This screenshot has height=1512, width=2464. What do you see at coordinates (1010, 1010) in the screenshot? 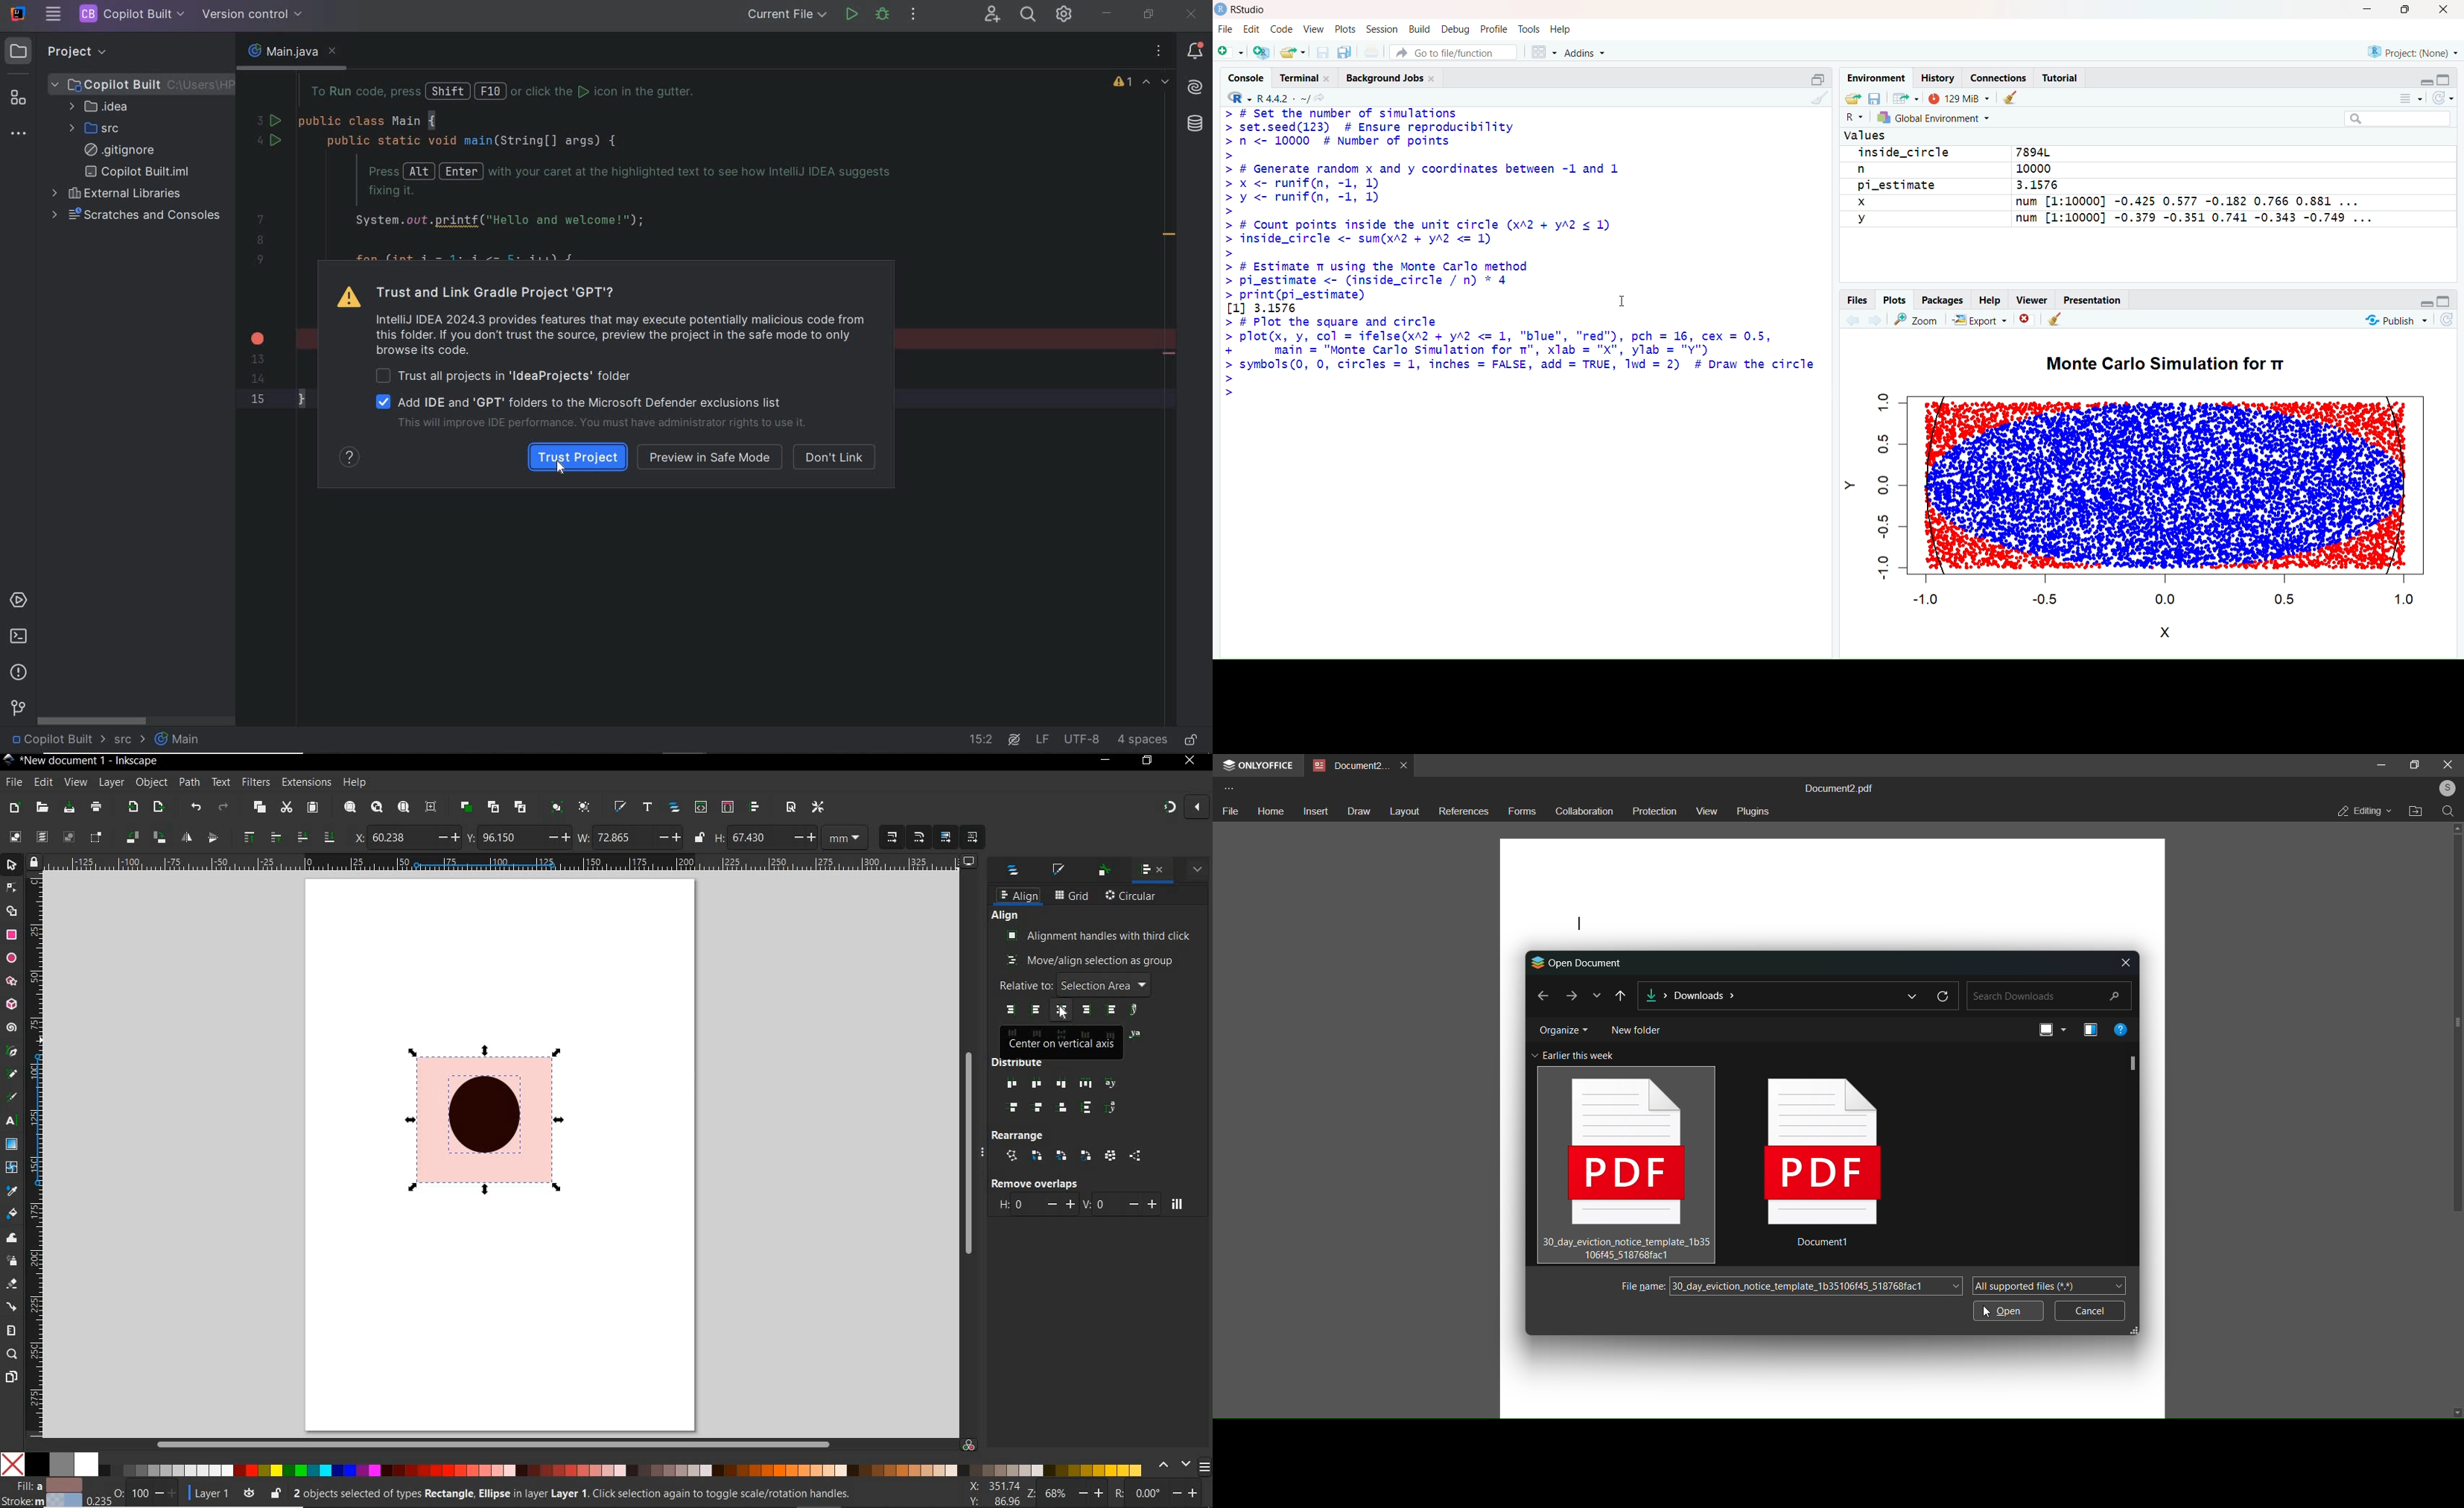
I see `ALIGN RIGHT EDGES OF OBJECTS TO THE LEFT EDGE OF ANCHOR` at bounding box center [1010, 1010].